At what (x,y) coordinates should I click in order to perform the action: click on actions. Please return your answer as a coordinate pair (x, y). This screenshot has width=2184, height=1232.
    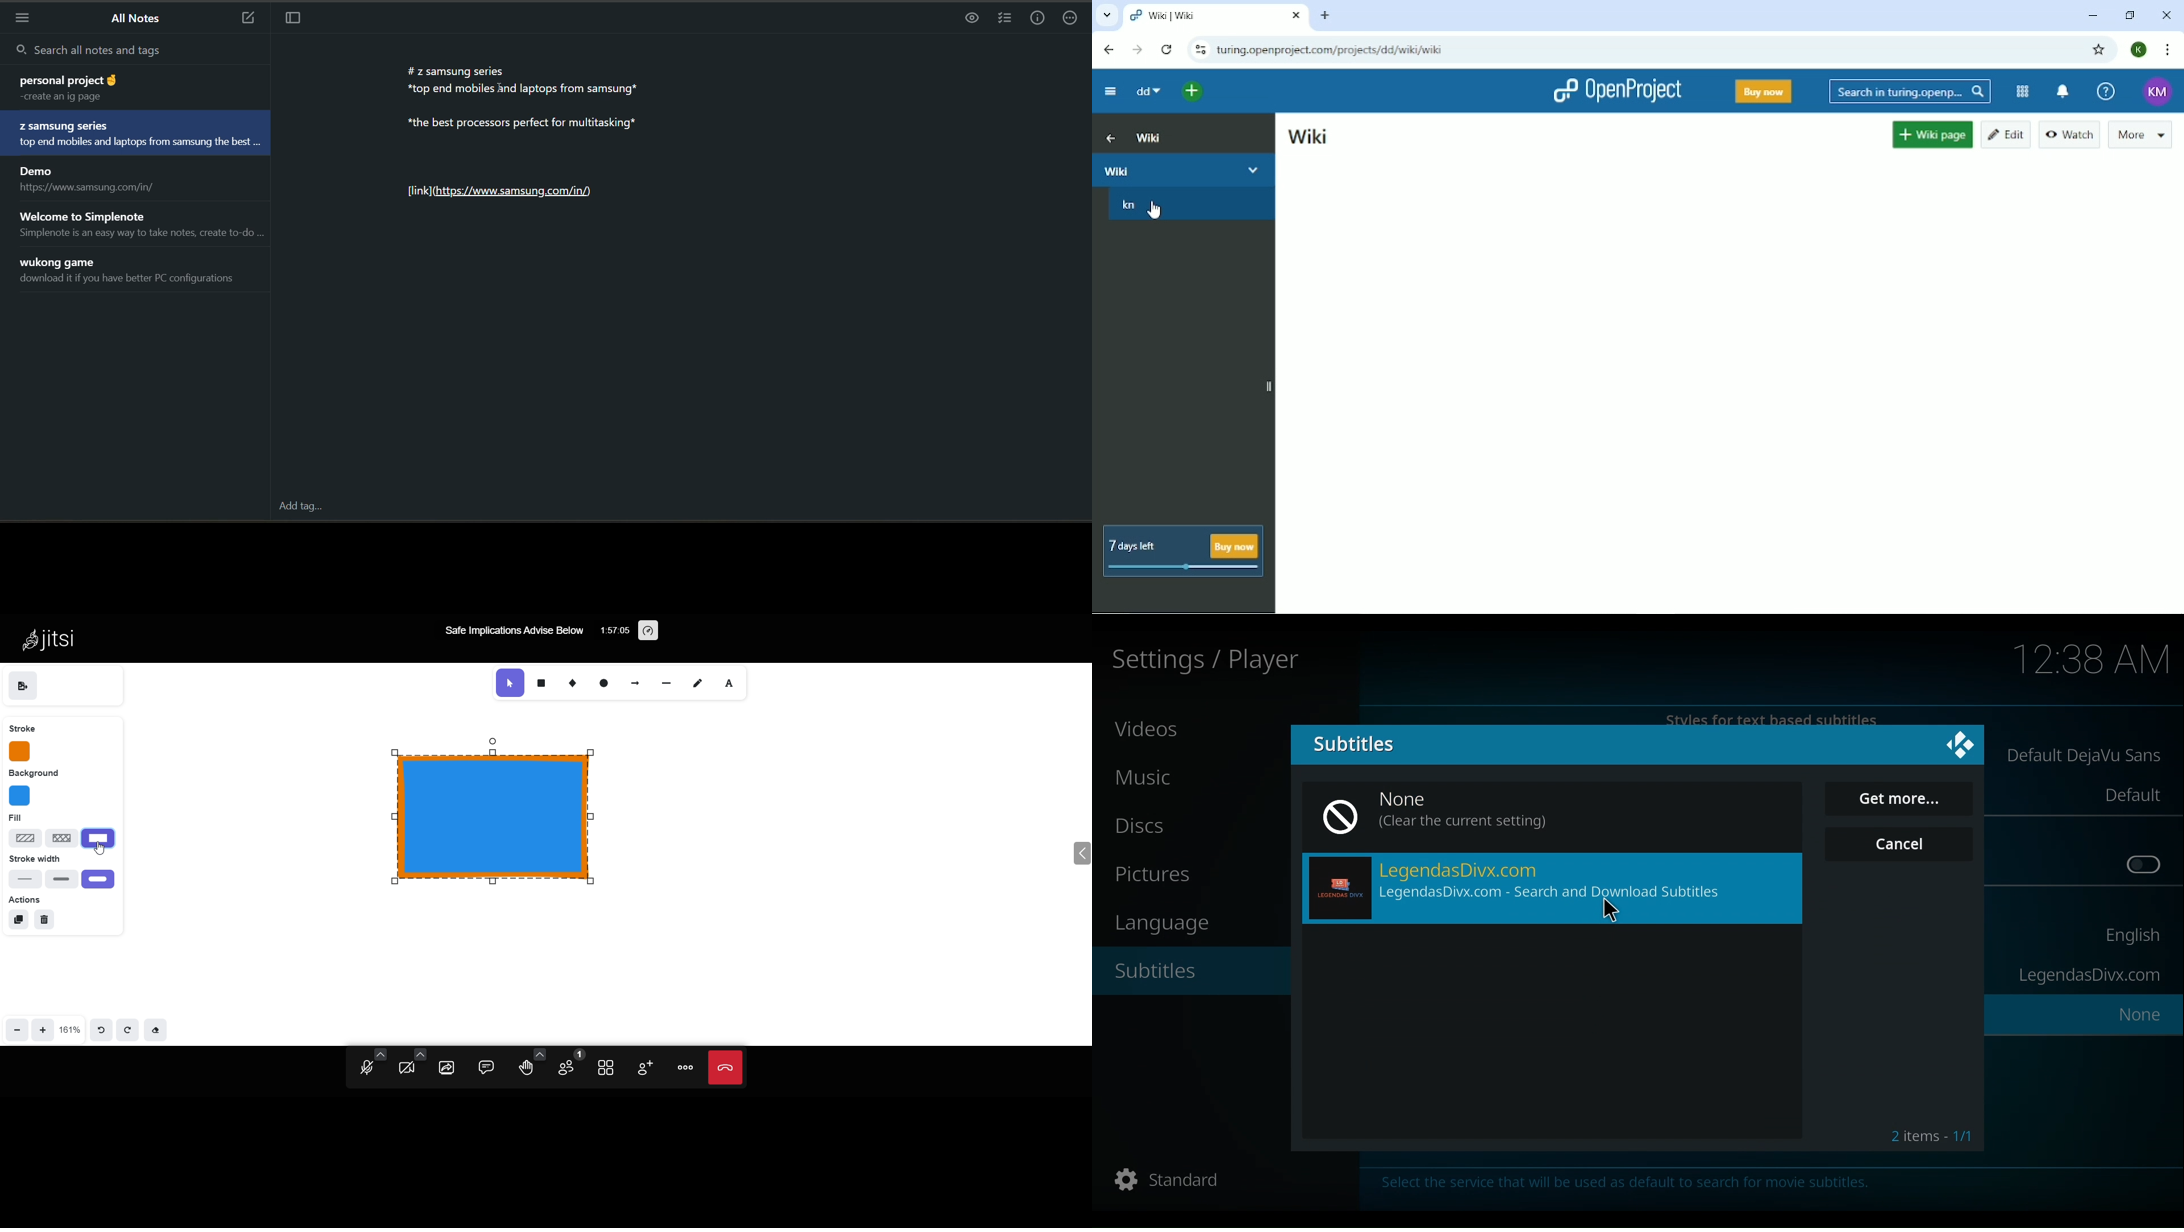
    Looking at the image, I should click on (26, 901).